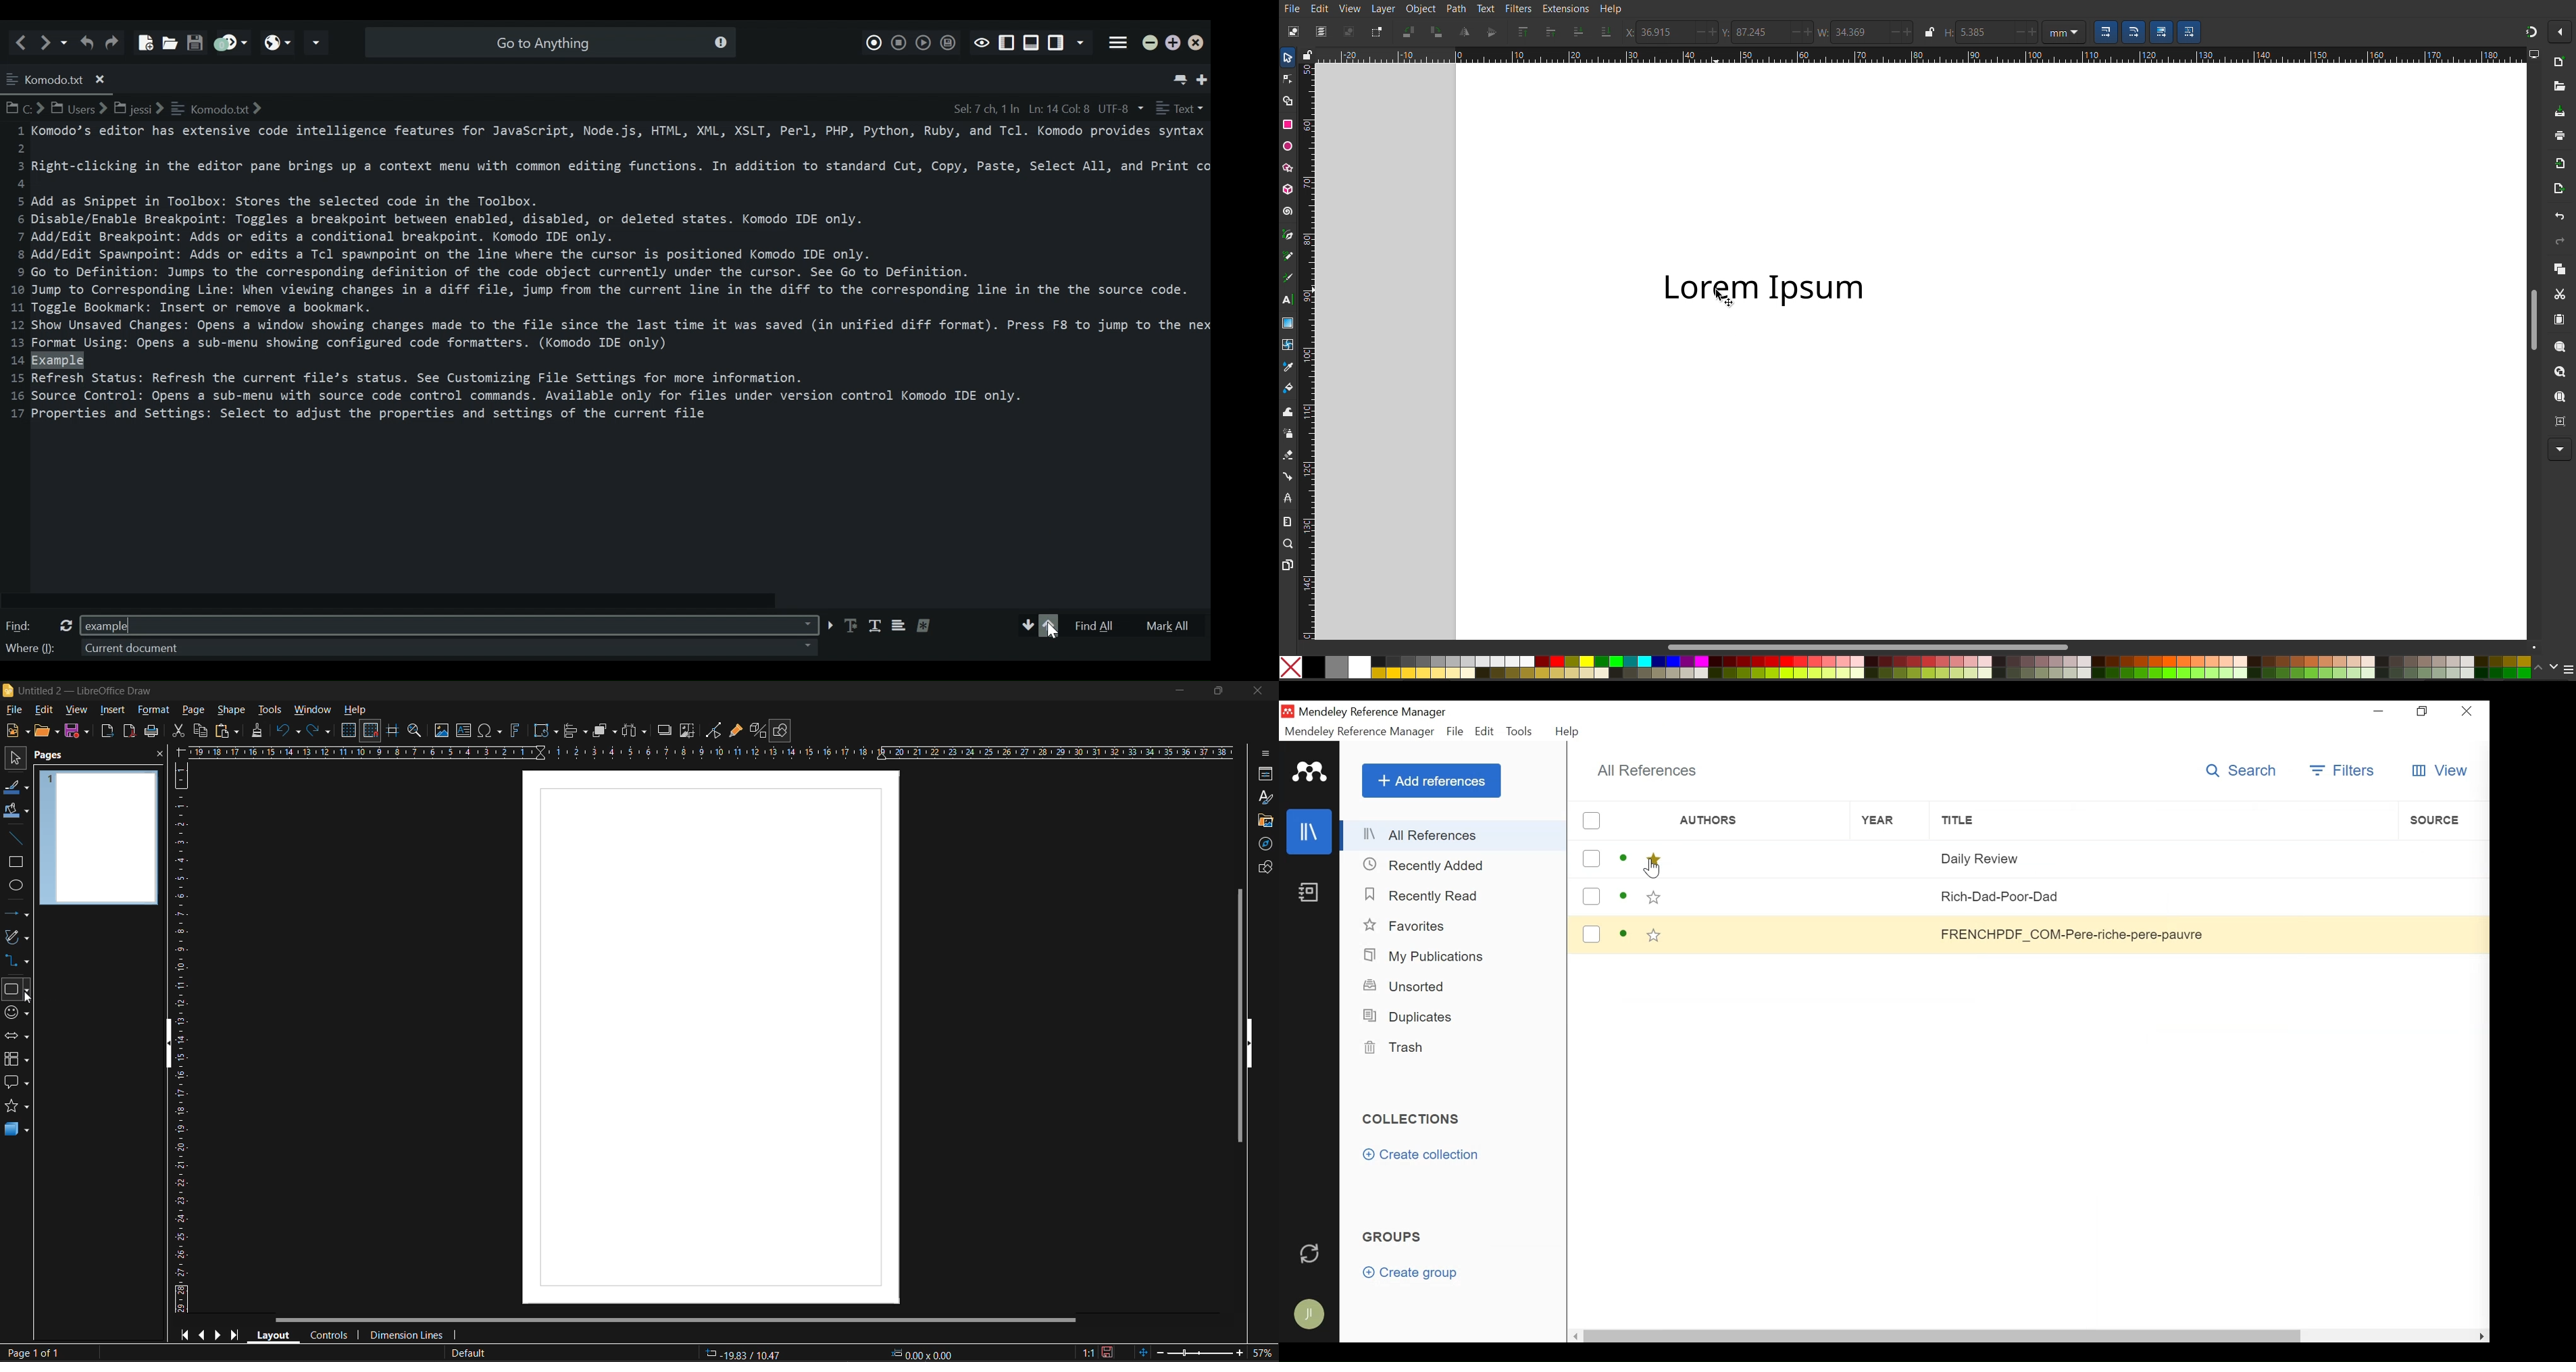  What do you see at coordinates (1262, 1352) in the screenshot?
I see `zoom factor` at bounding box center [1262, 1352].